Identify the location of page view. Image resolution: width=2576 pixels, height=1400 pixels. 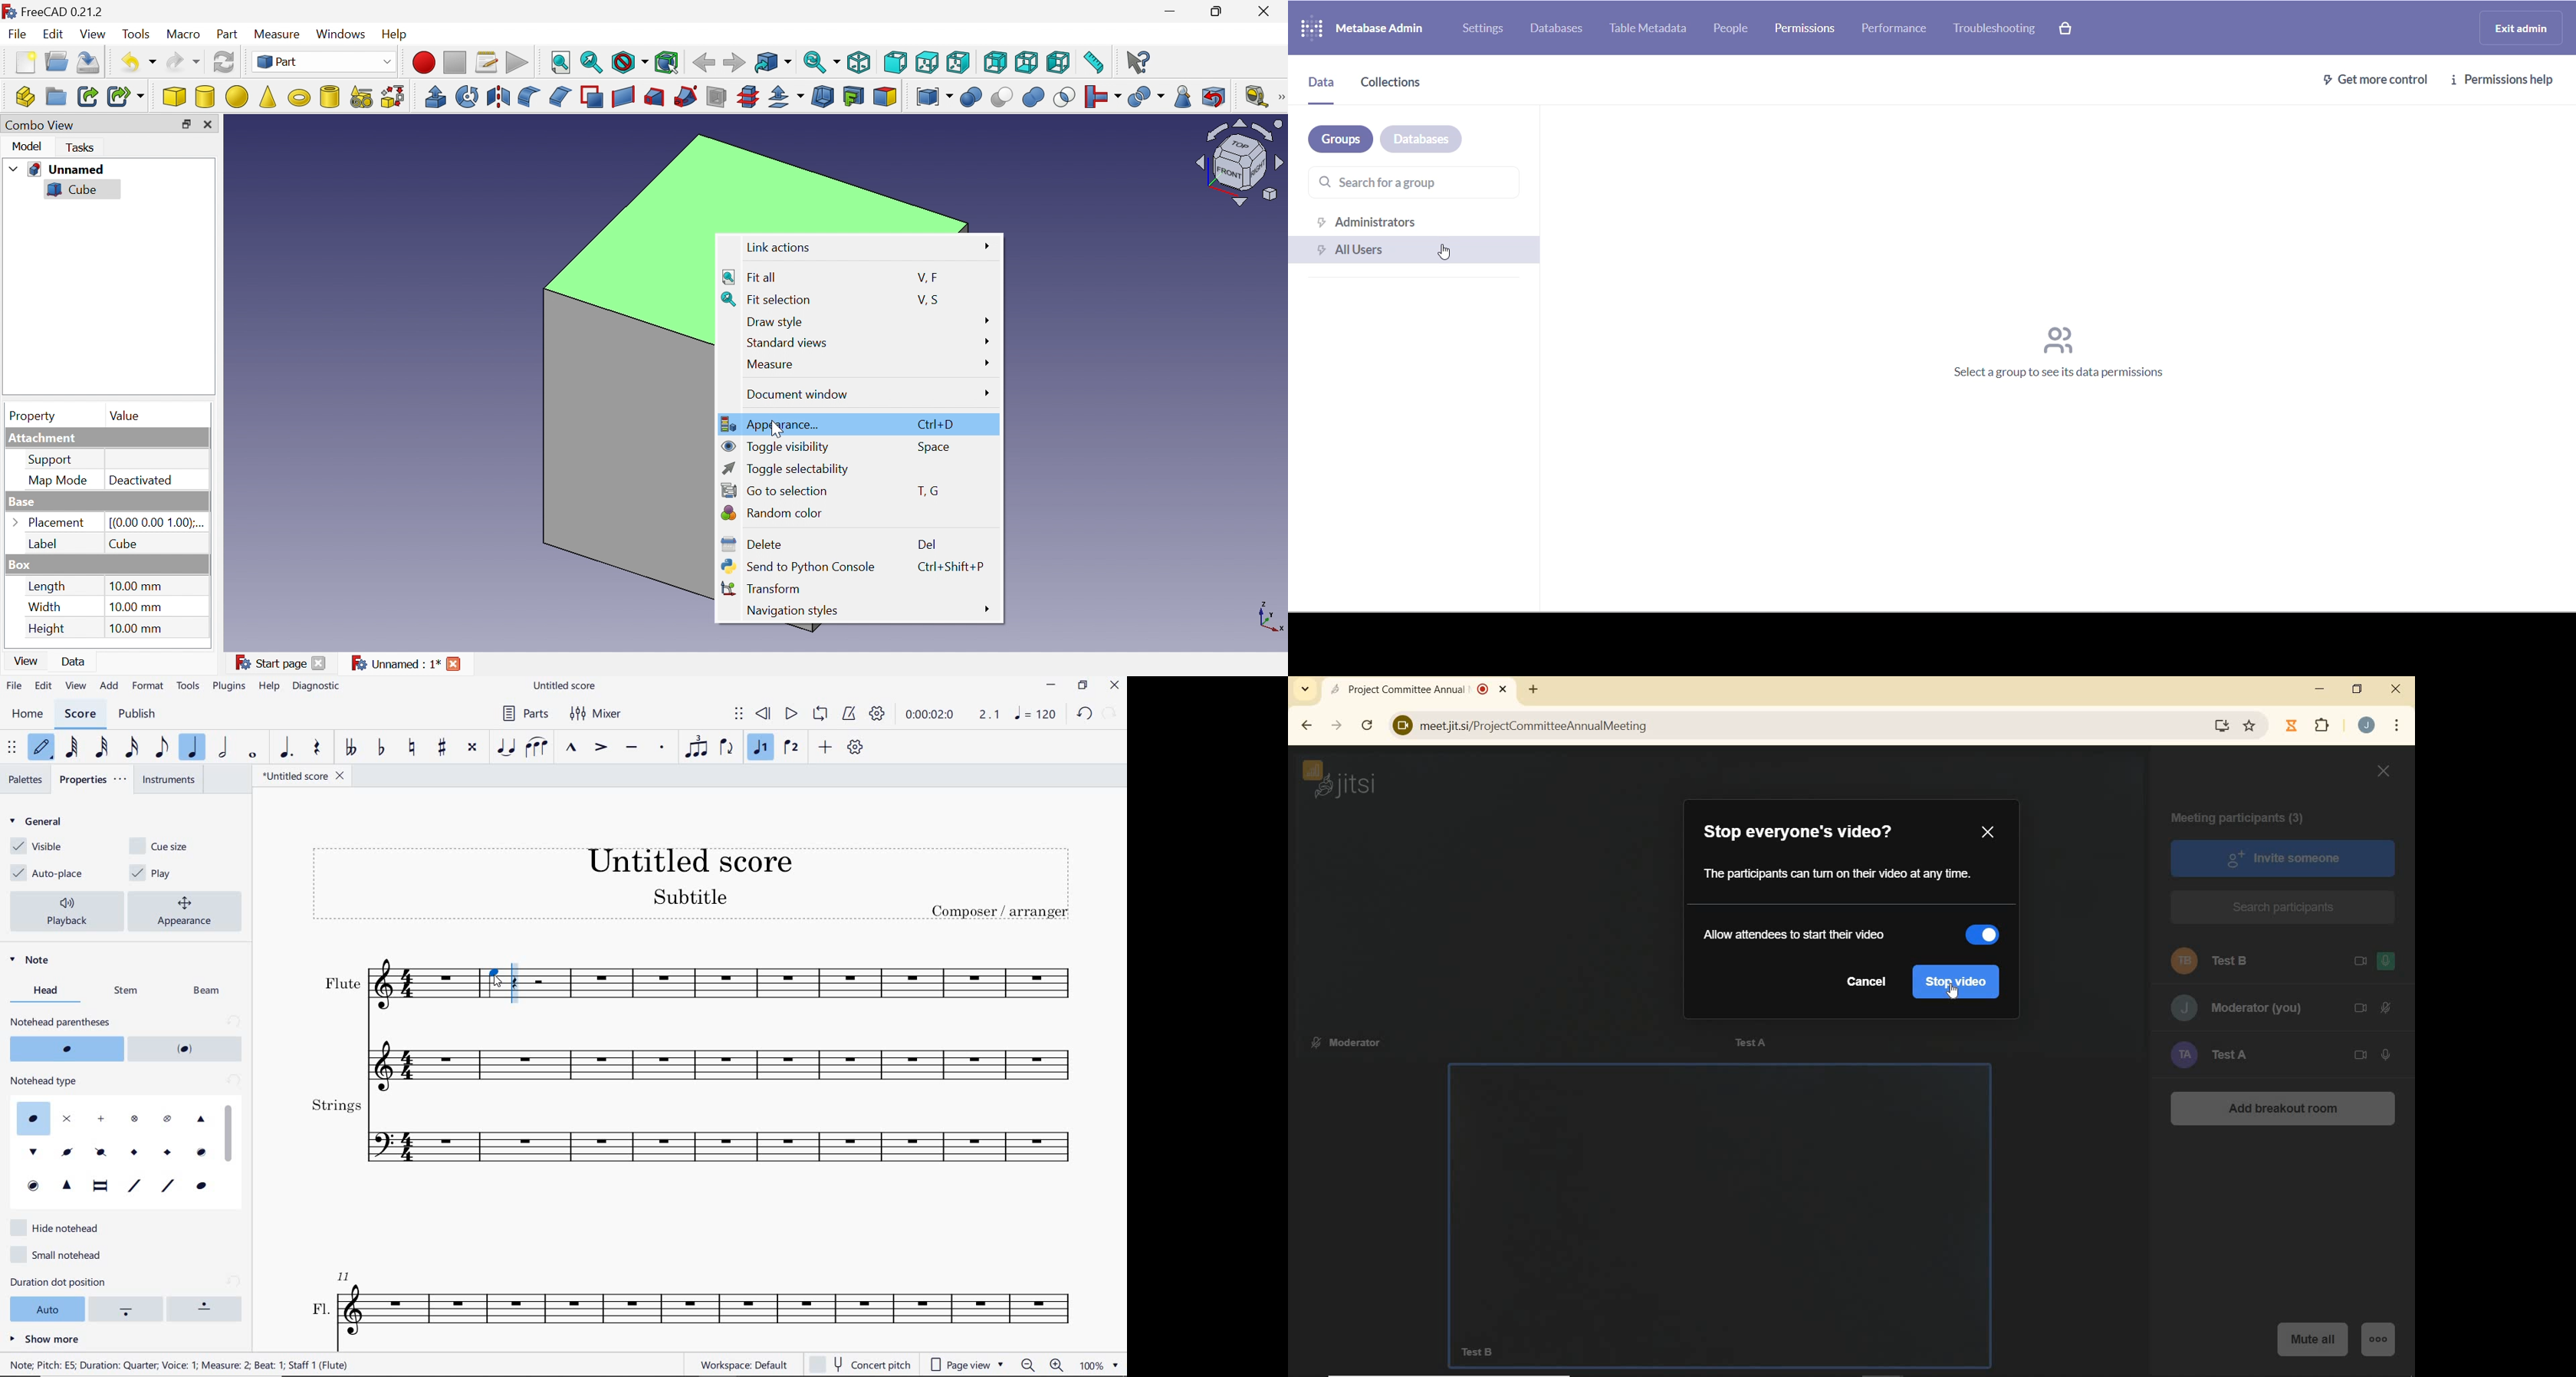
(966, 1363).